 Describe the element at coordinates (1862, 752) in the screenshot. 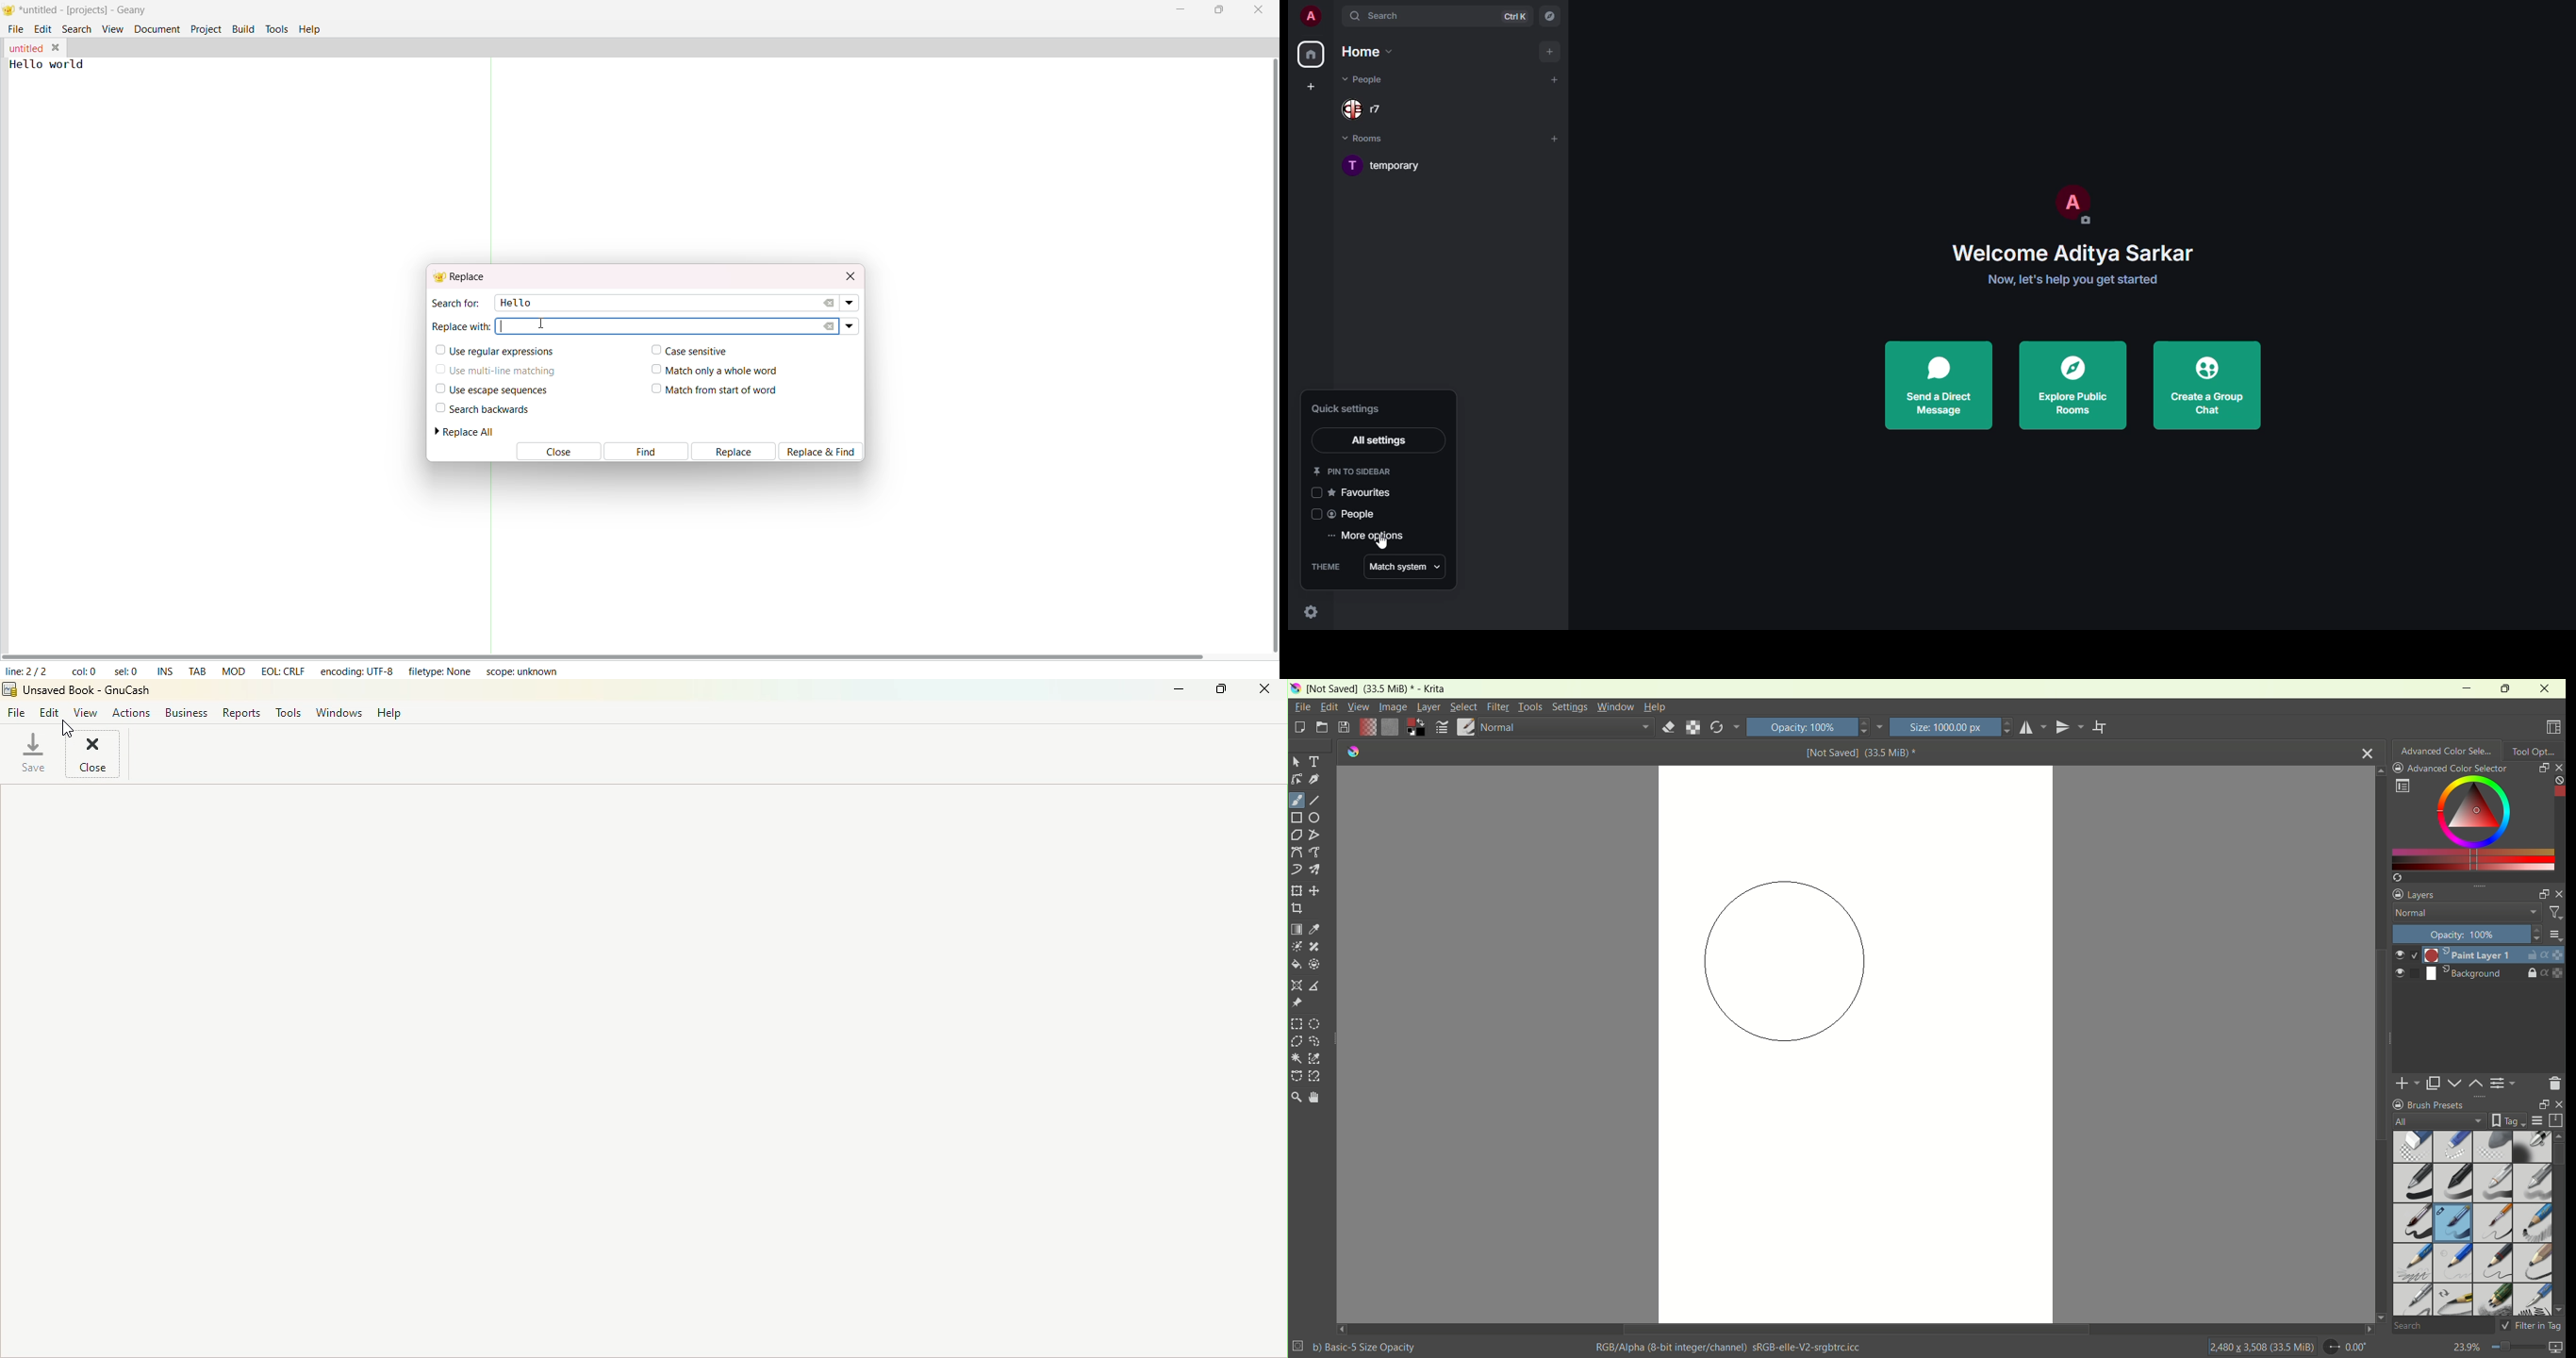

I see `[Not Saved] (33.5 MiB) *` at that location.